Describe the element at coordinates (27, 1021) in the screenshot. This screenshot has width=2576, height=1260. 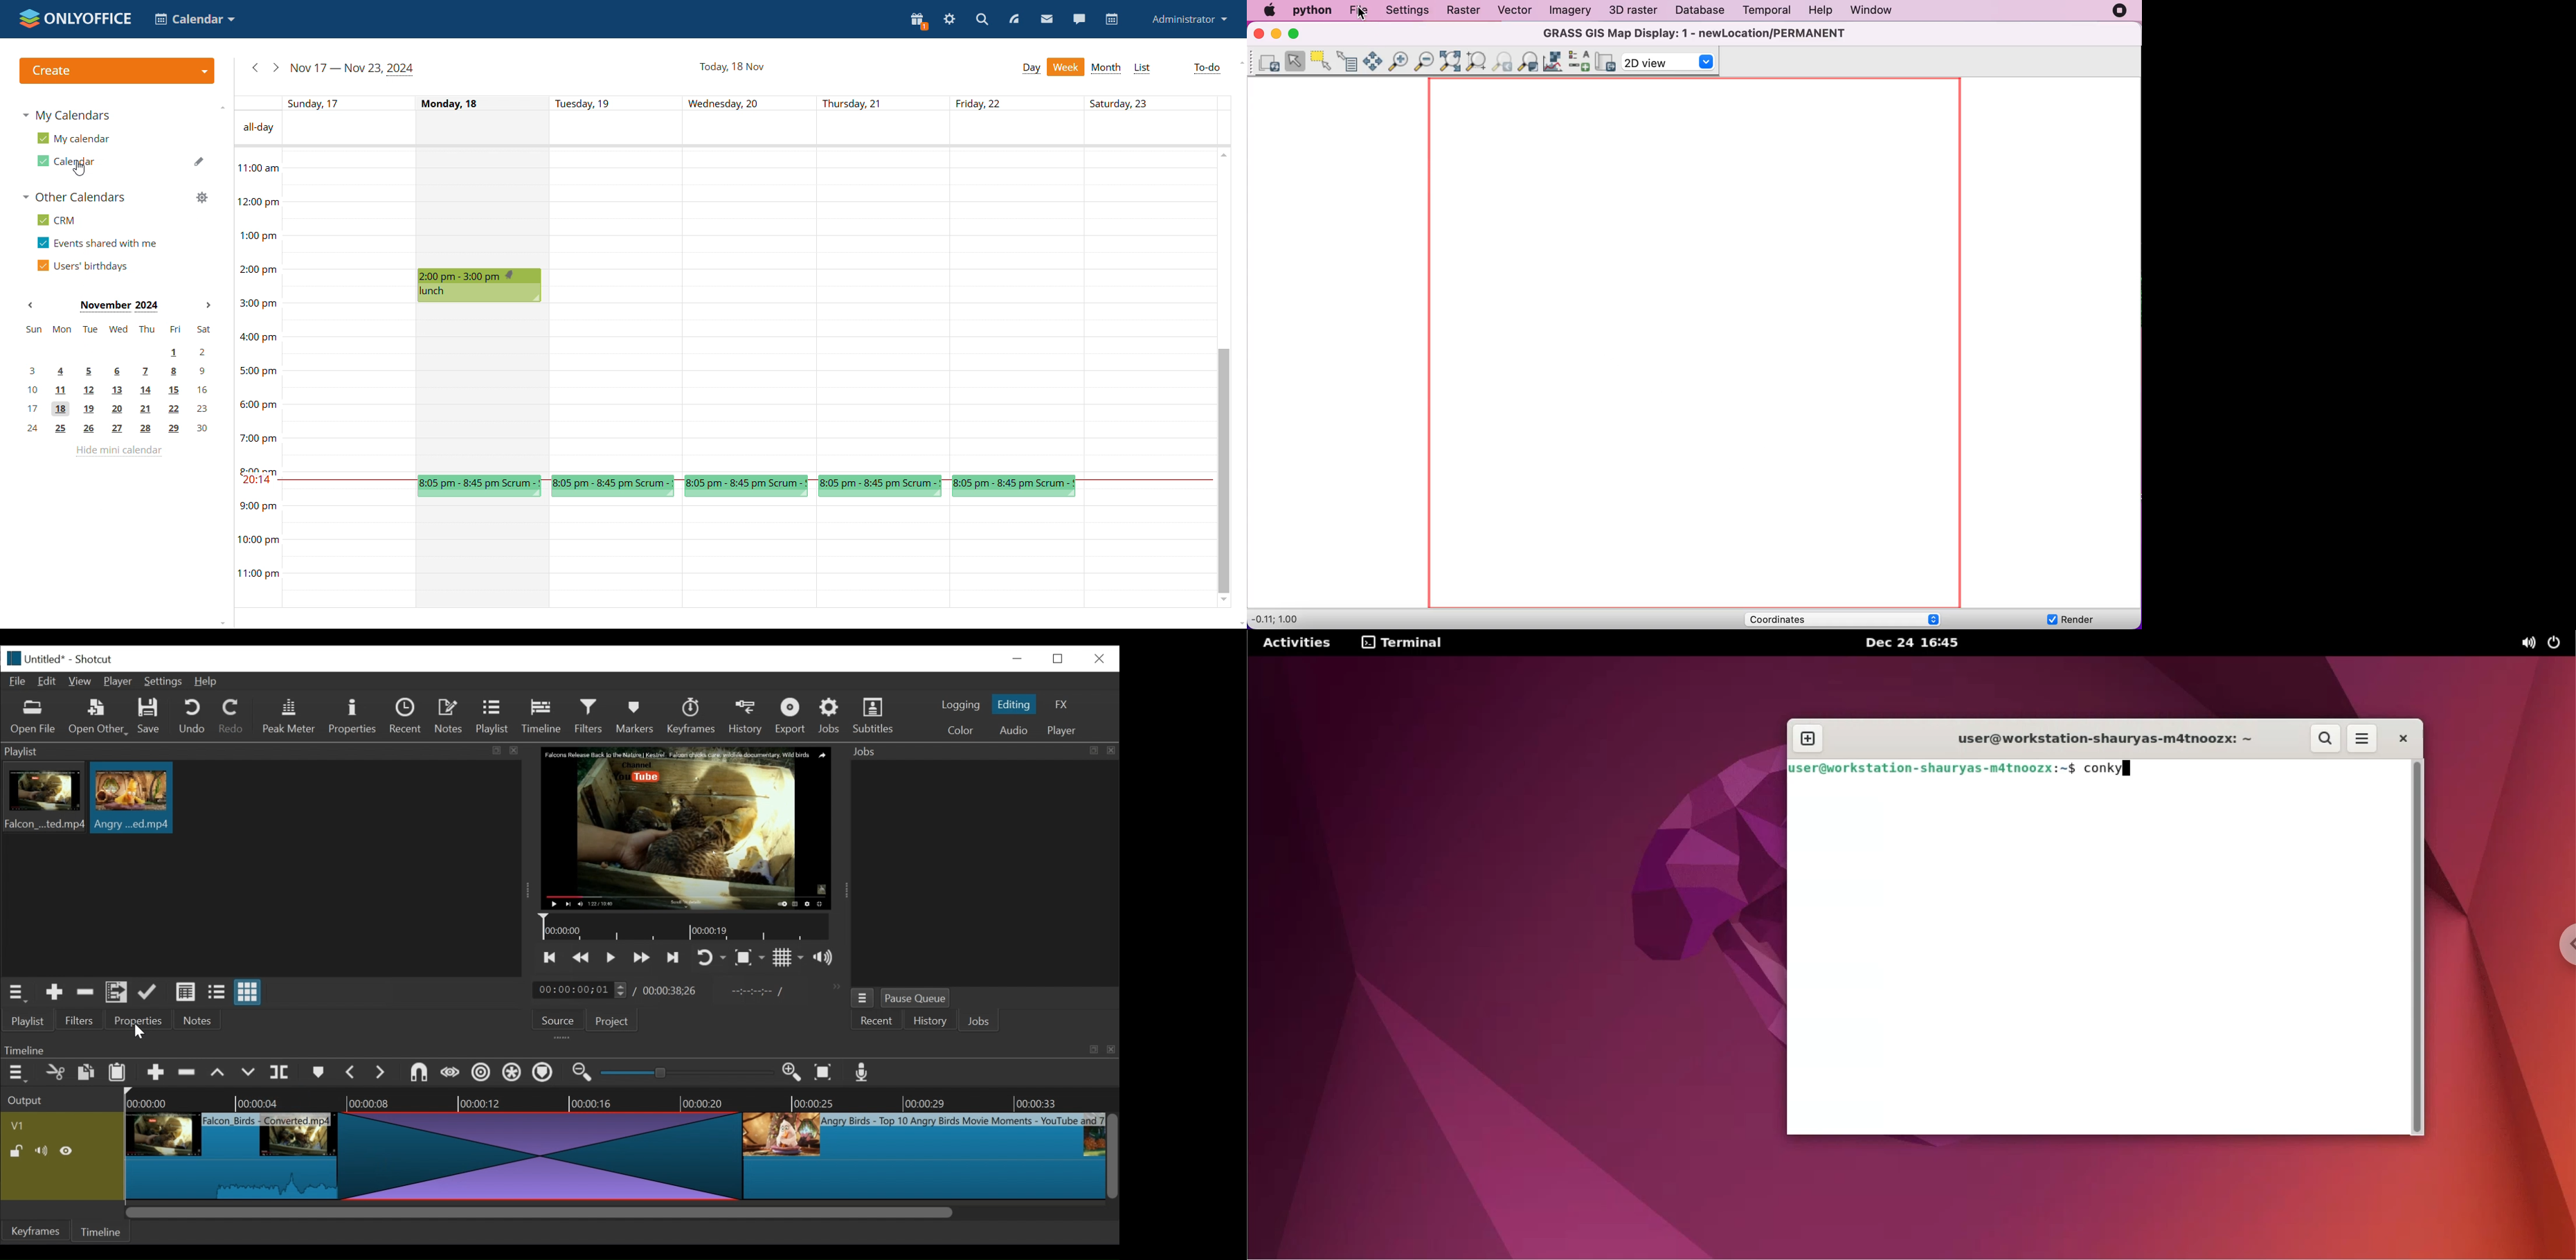
I see `playlist` at that location.